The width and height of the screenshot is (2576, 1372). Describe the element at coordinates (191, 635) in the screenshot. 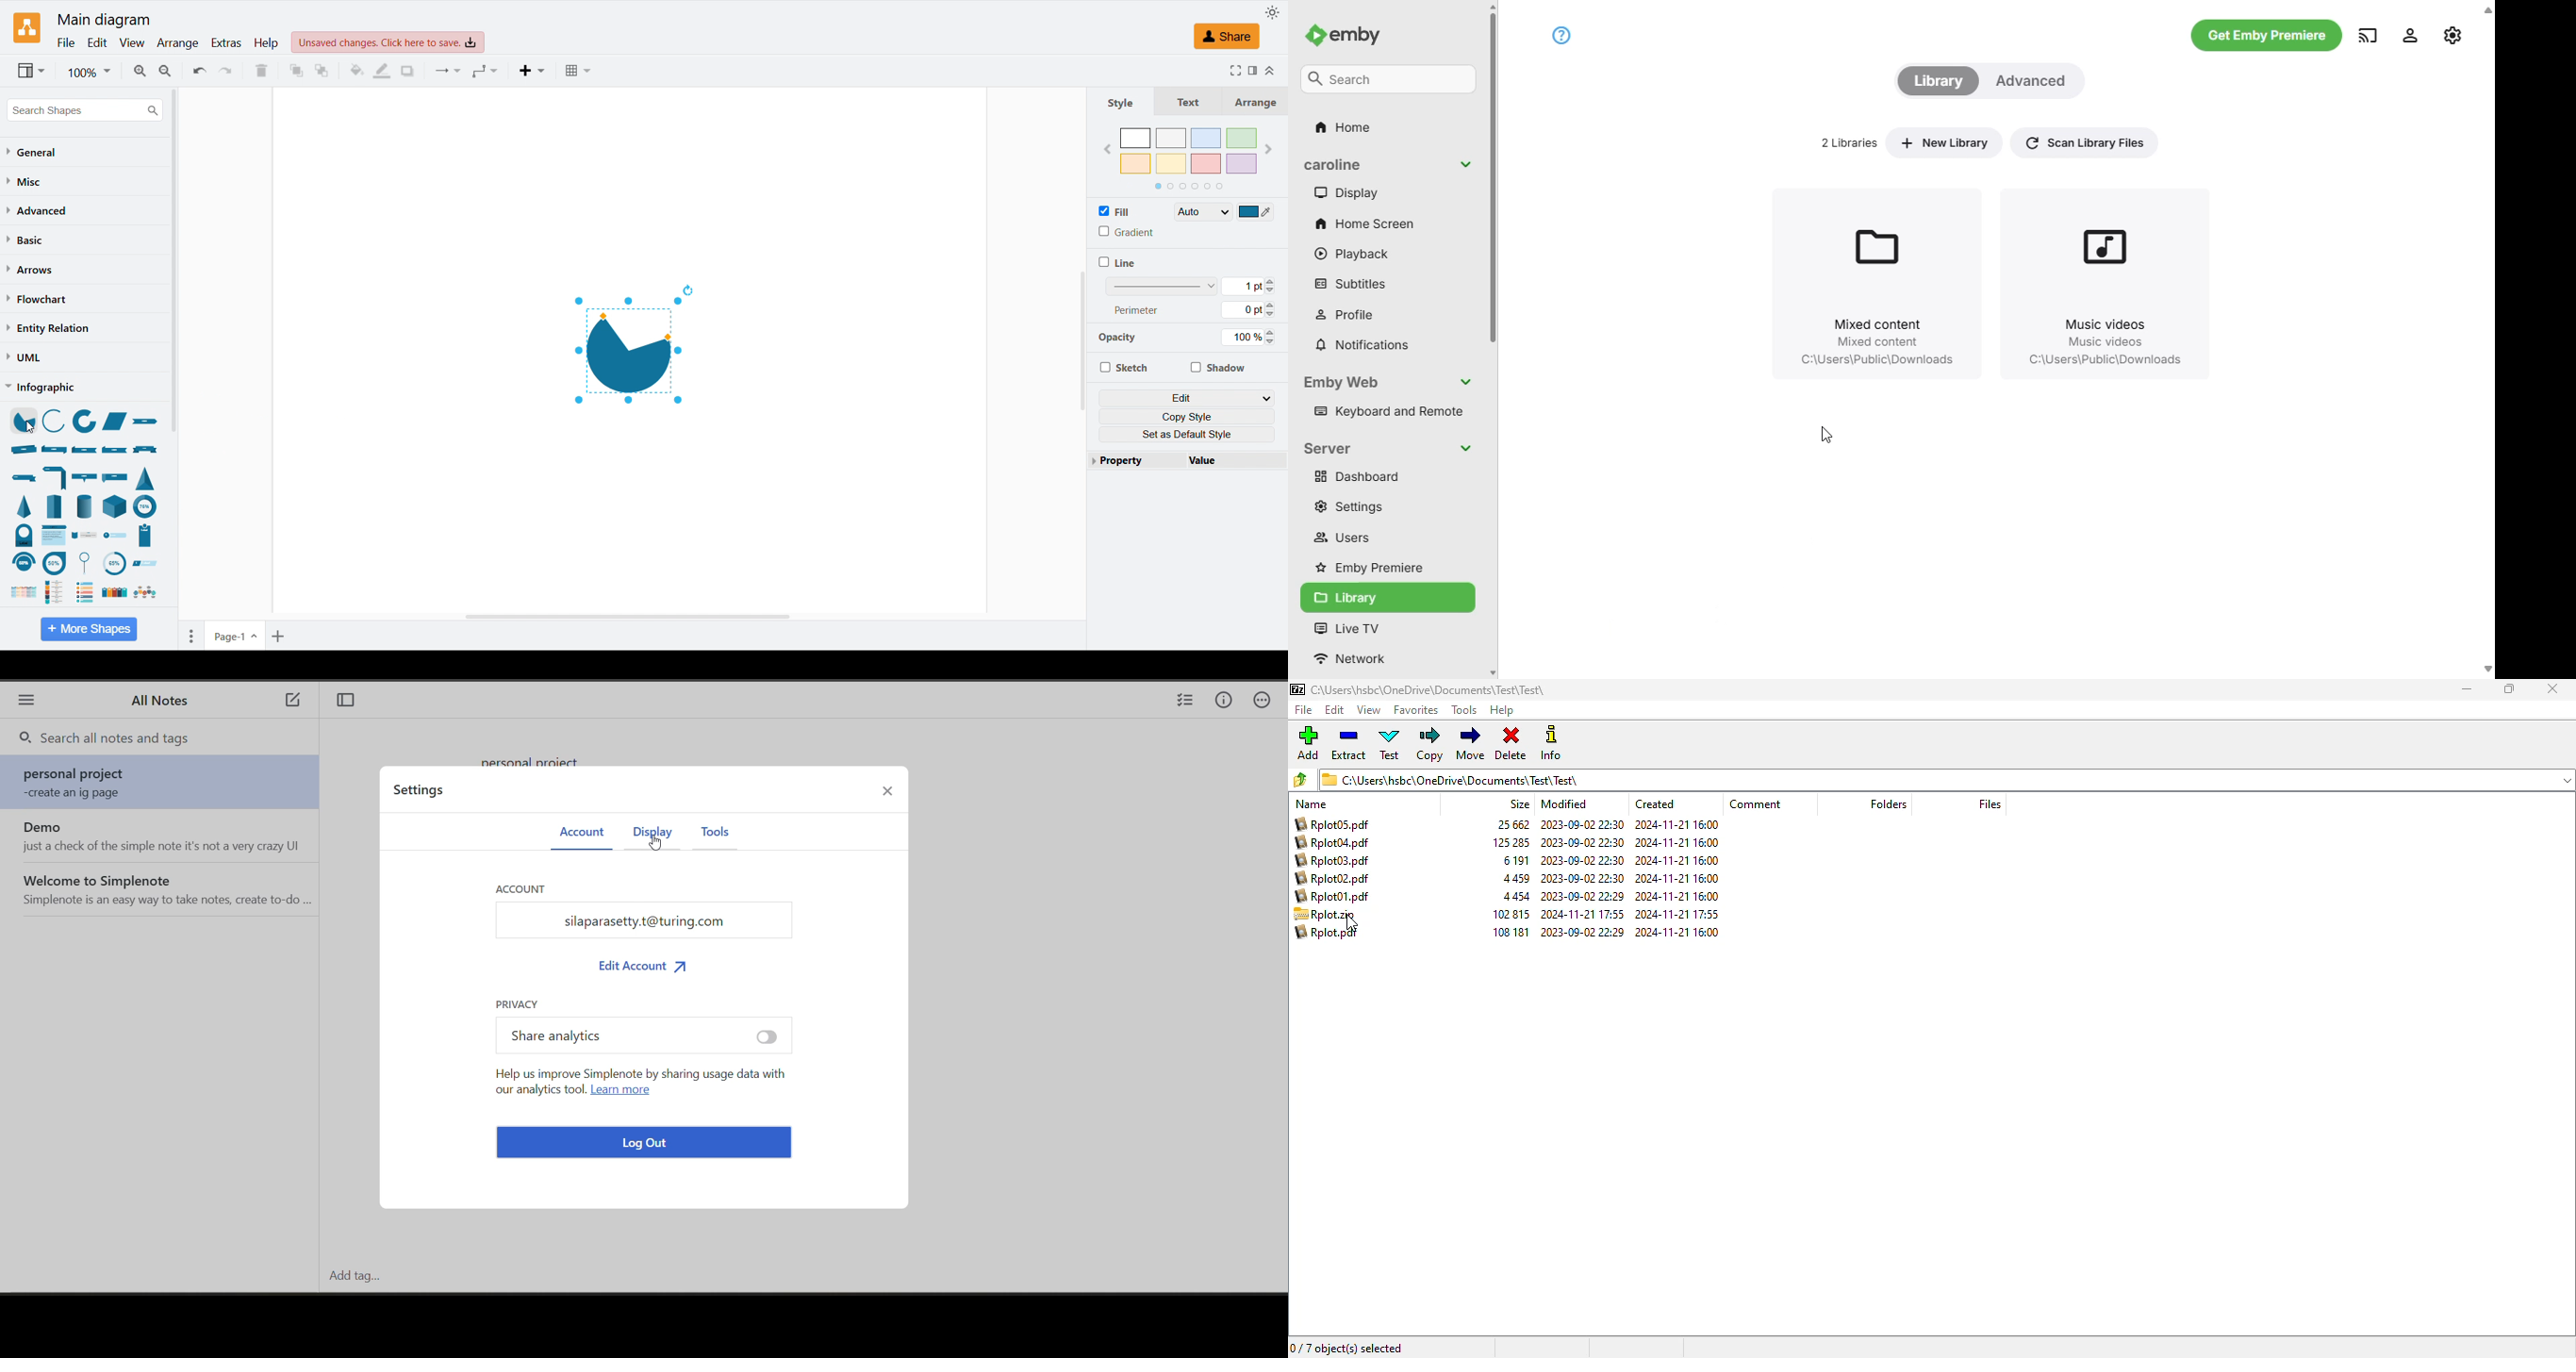

I see `Page options ` at that location.